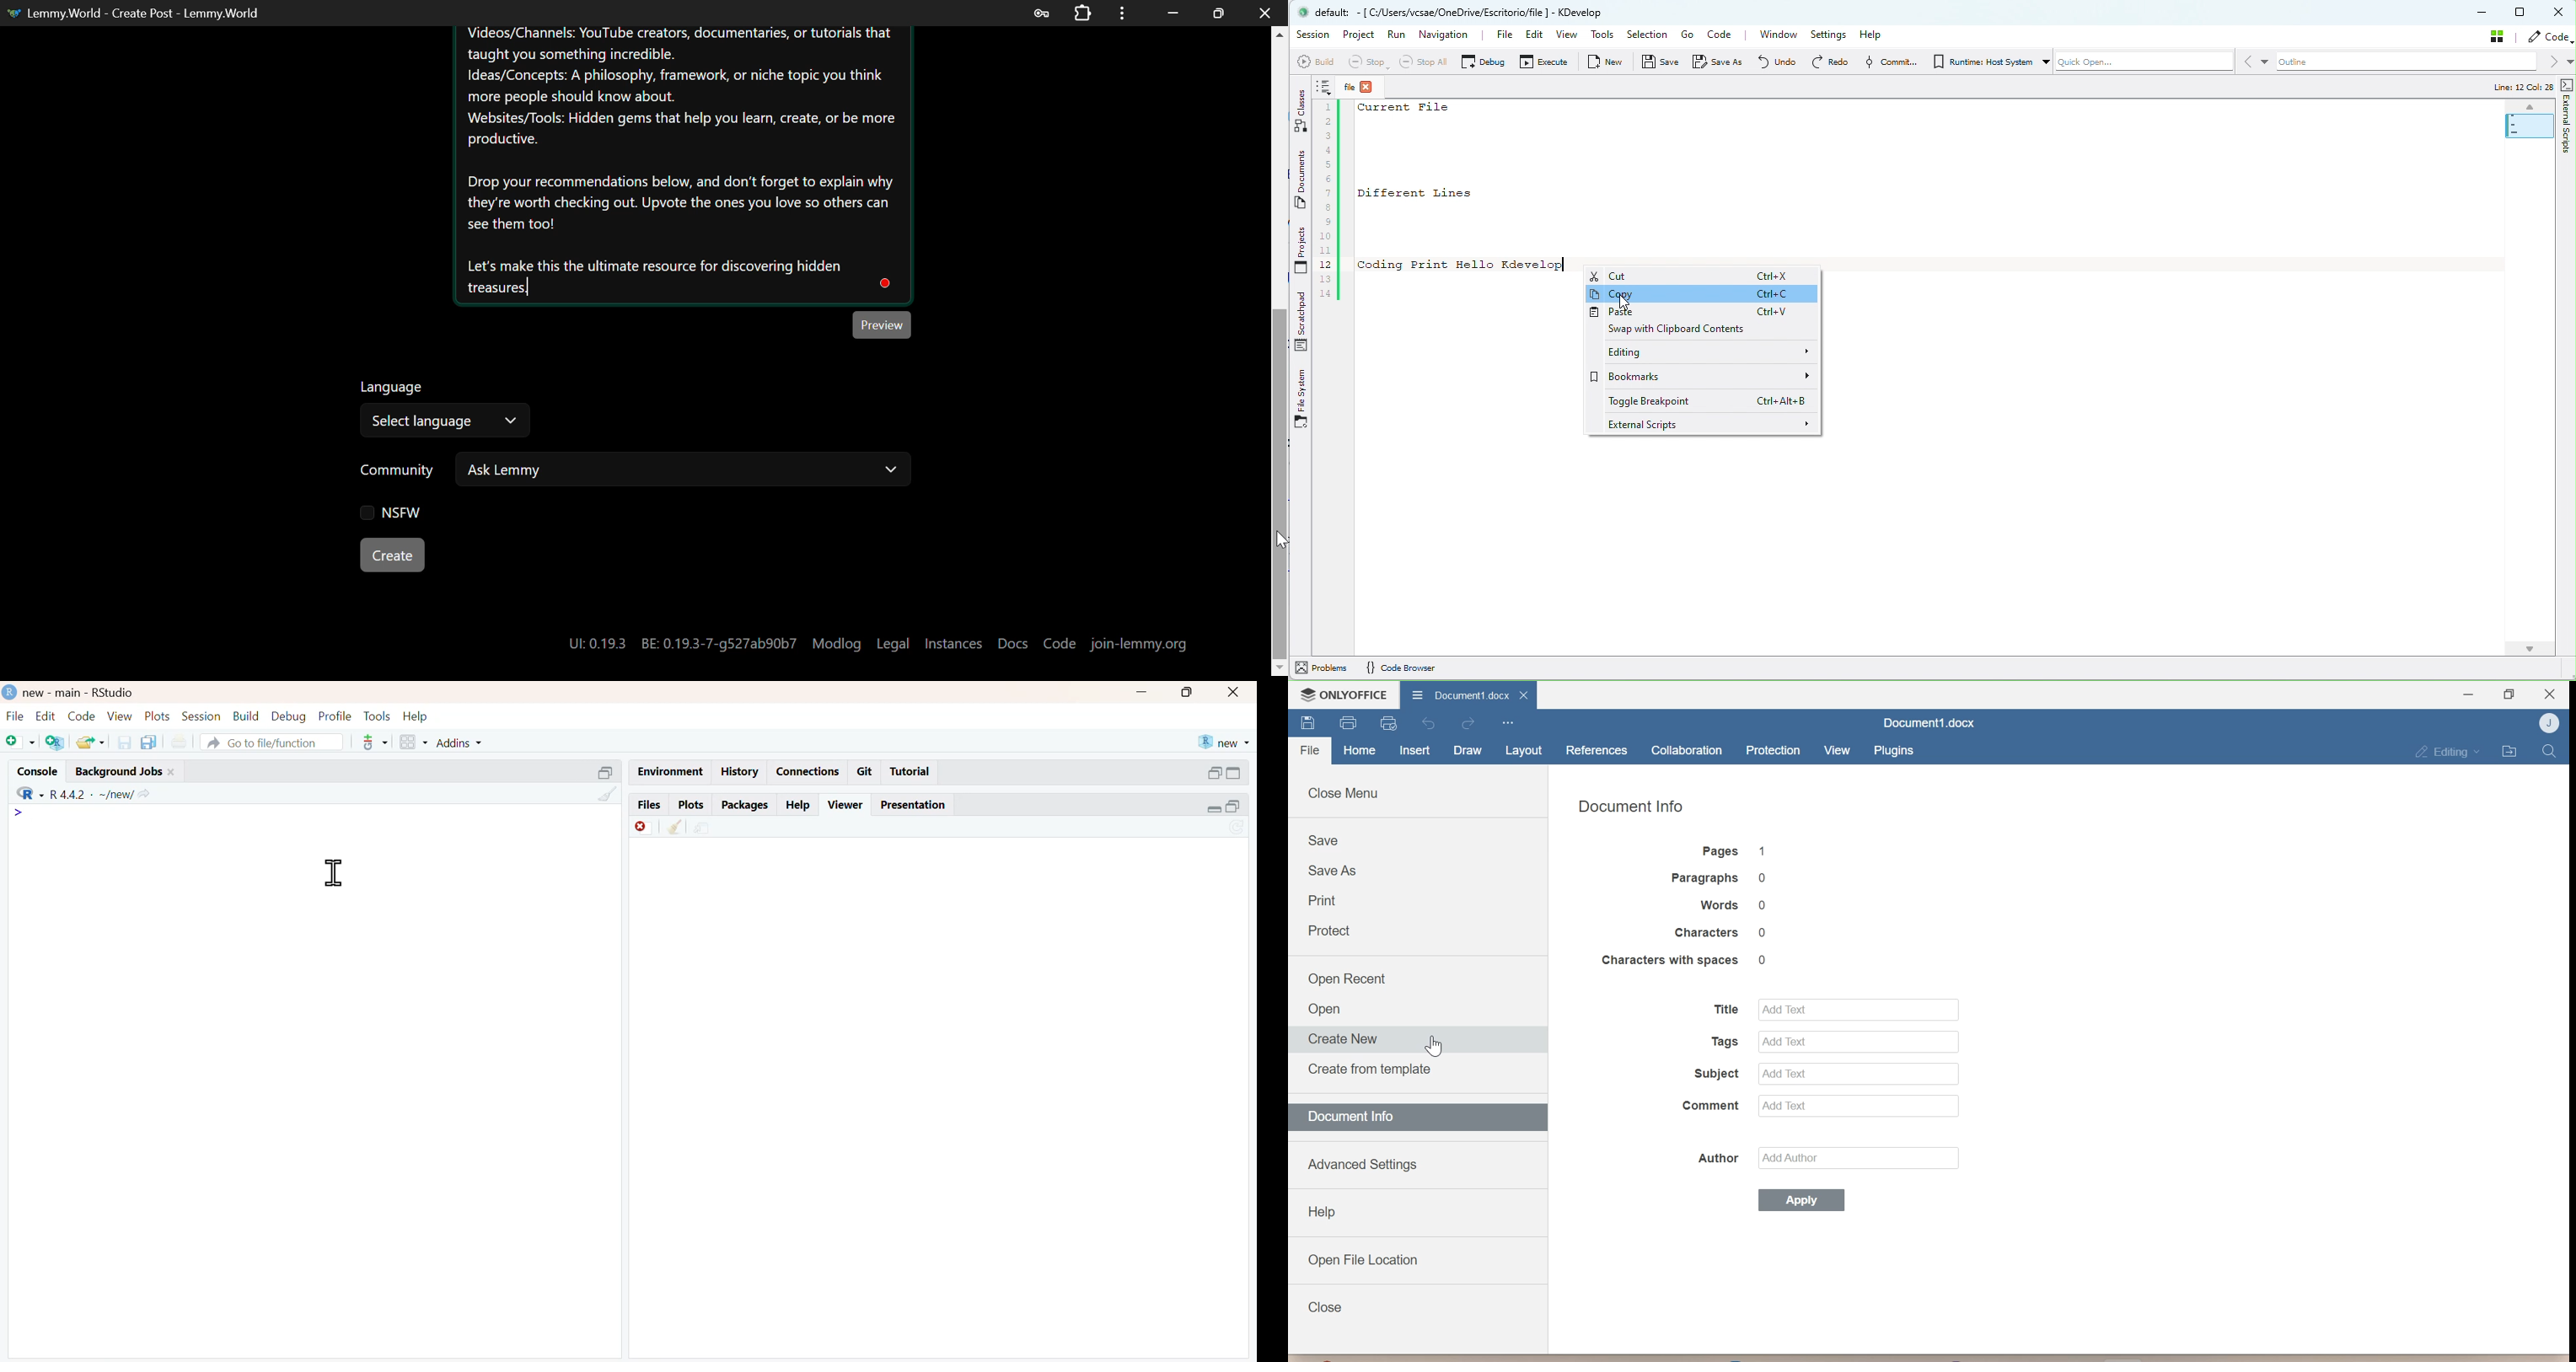  What do you see at coordinates (1688, 748) in the screenshot?
I see `Collaboration` at bounding box center [1688, 748].